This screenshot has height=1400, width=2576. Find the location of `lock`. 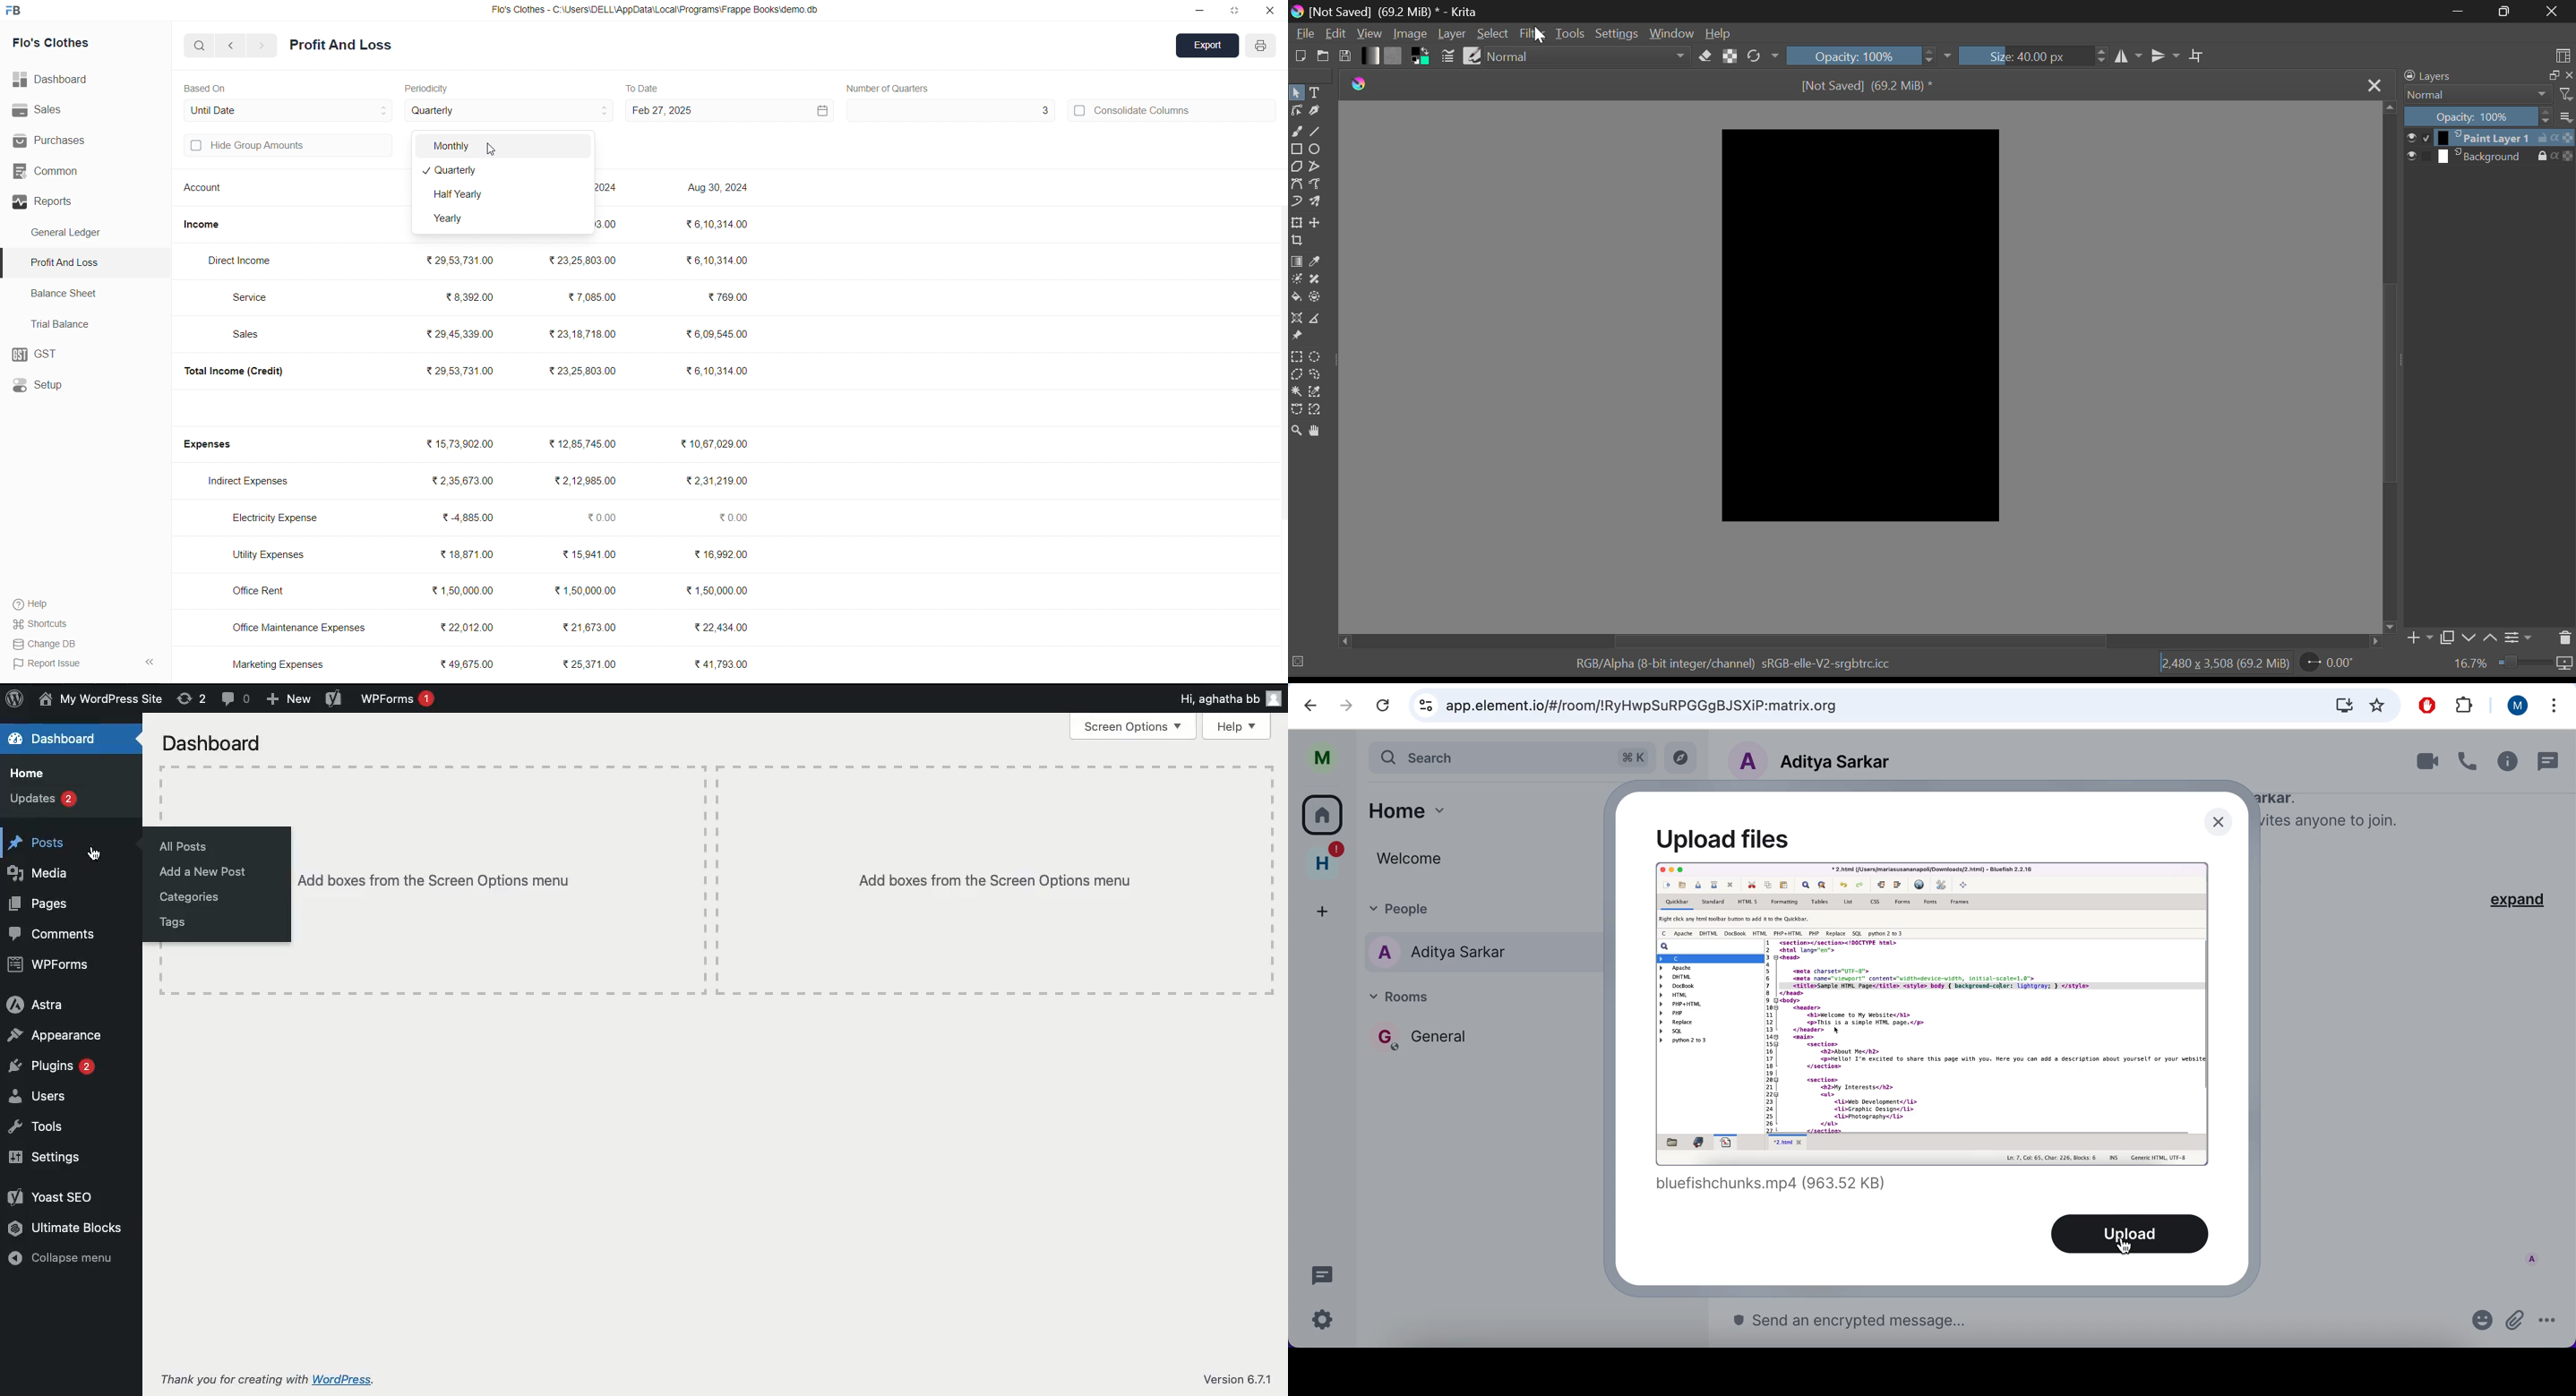

lock is located at coordinates (2539, 137).